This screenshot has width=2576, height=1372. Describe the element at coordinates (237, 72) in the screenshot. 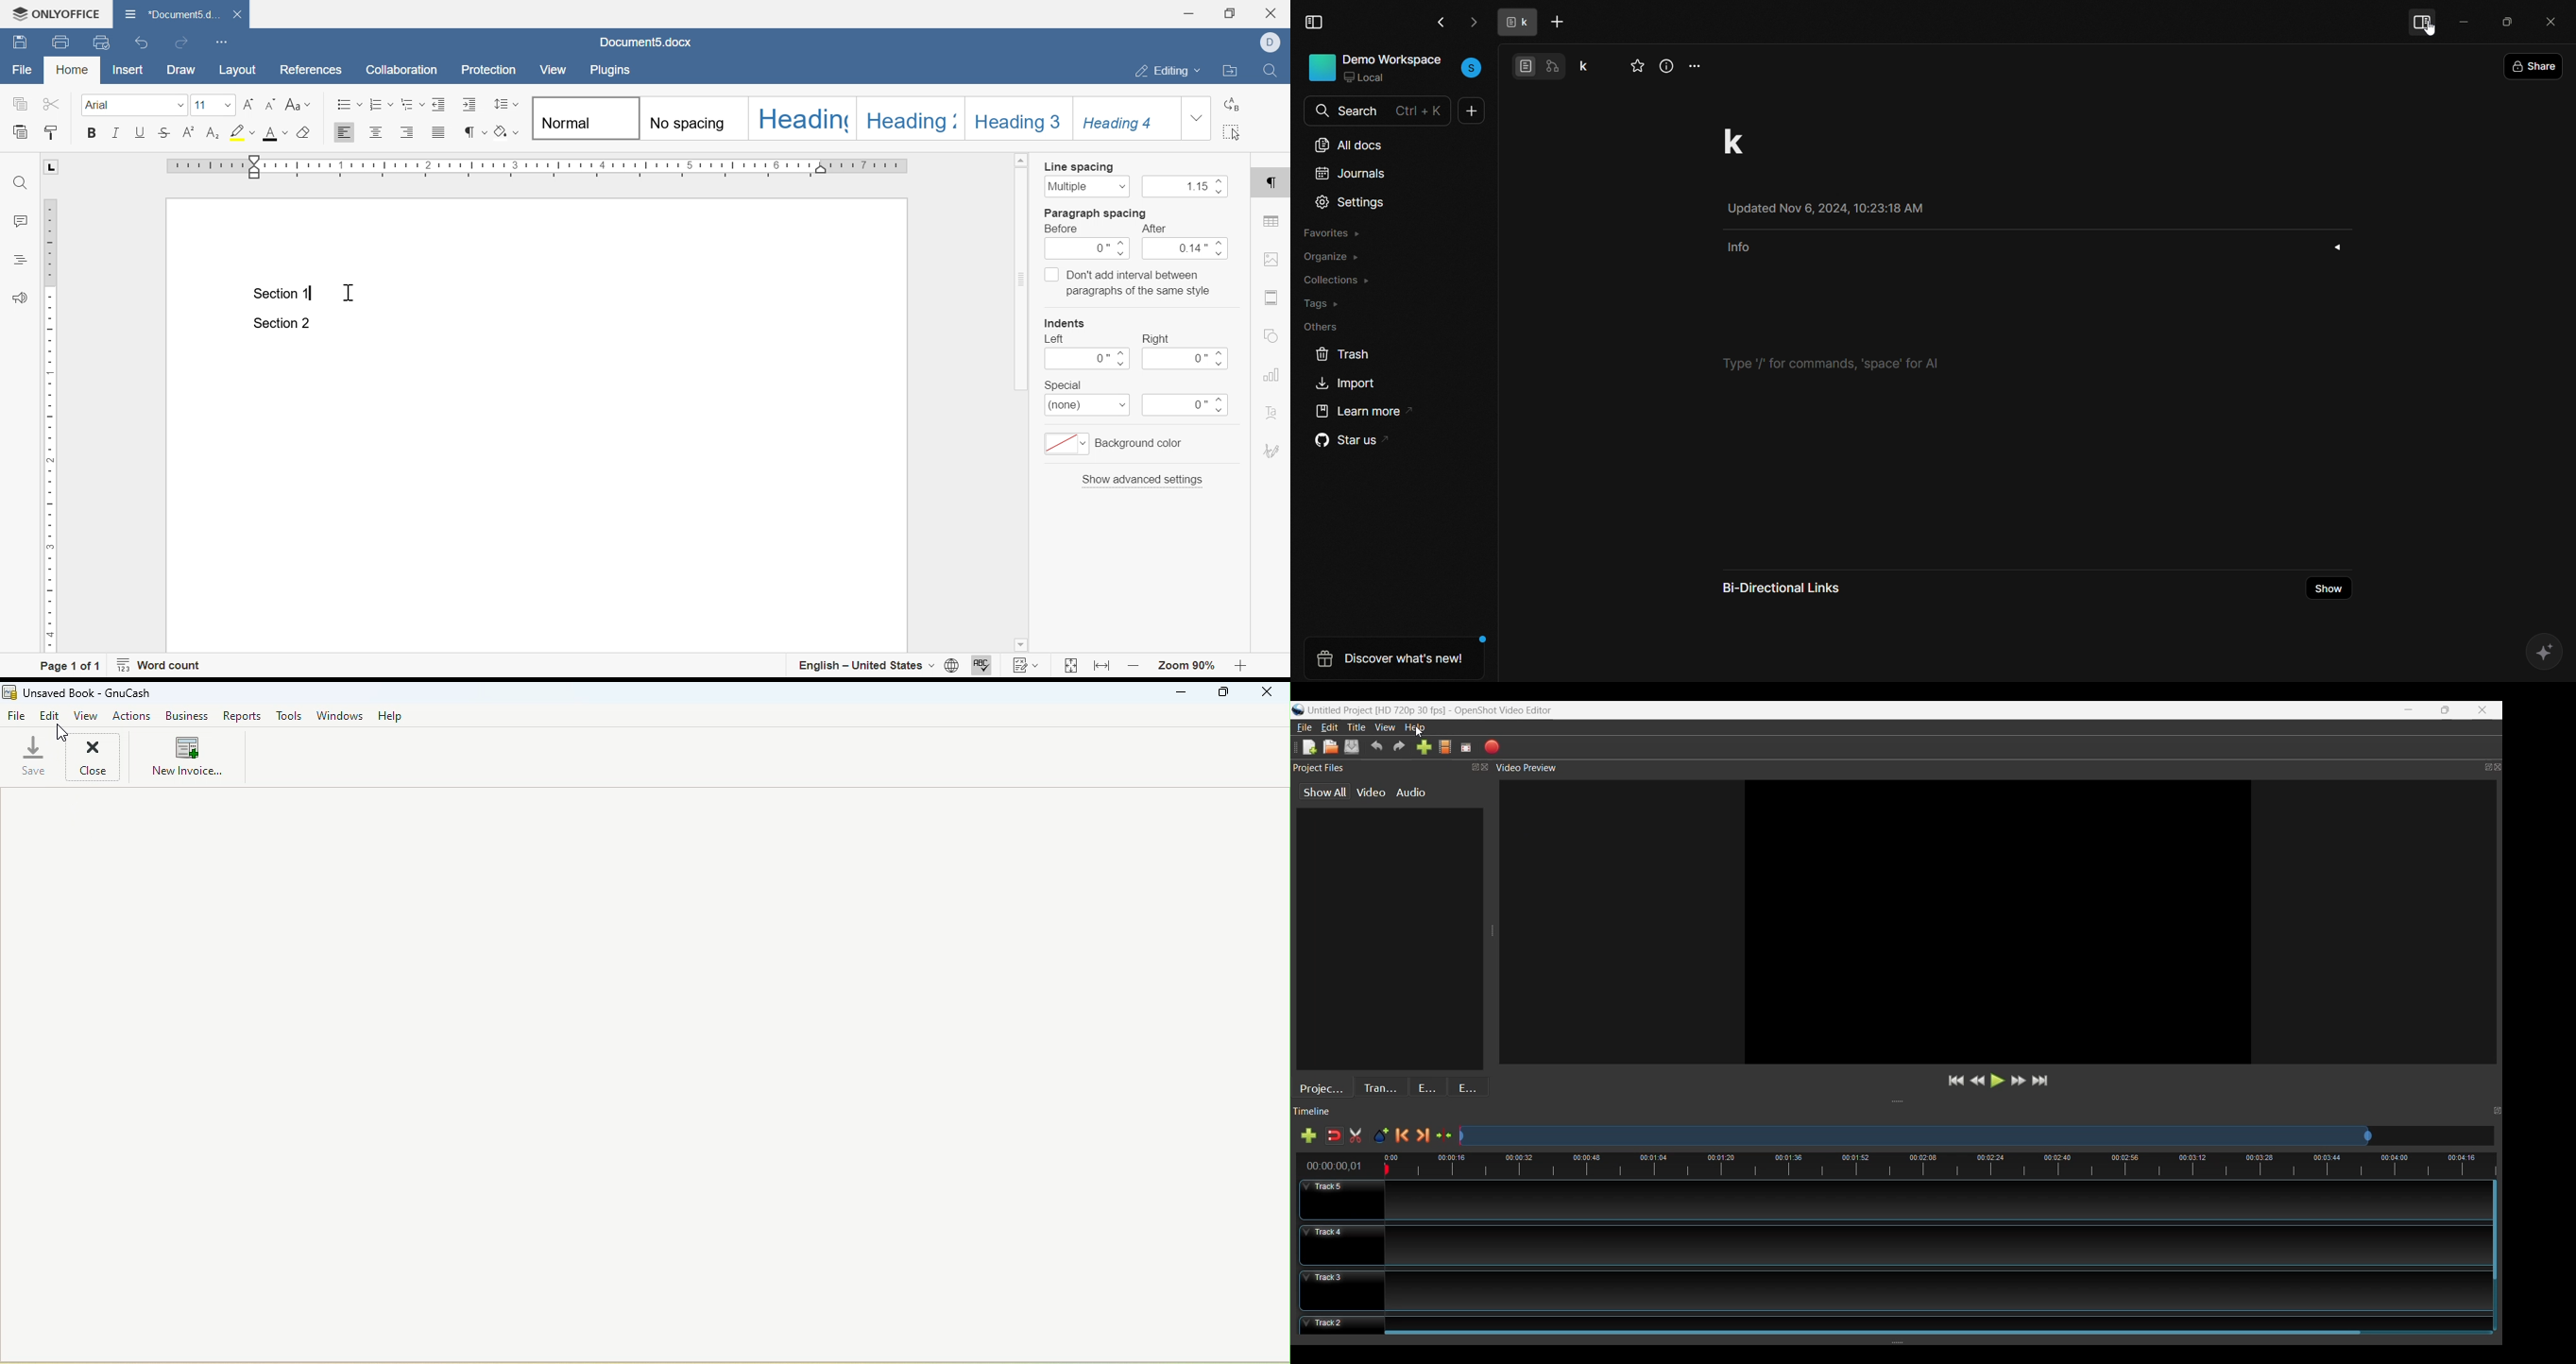

I see `layout` at that location.